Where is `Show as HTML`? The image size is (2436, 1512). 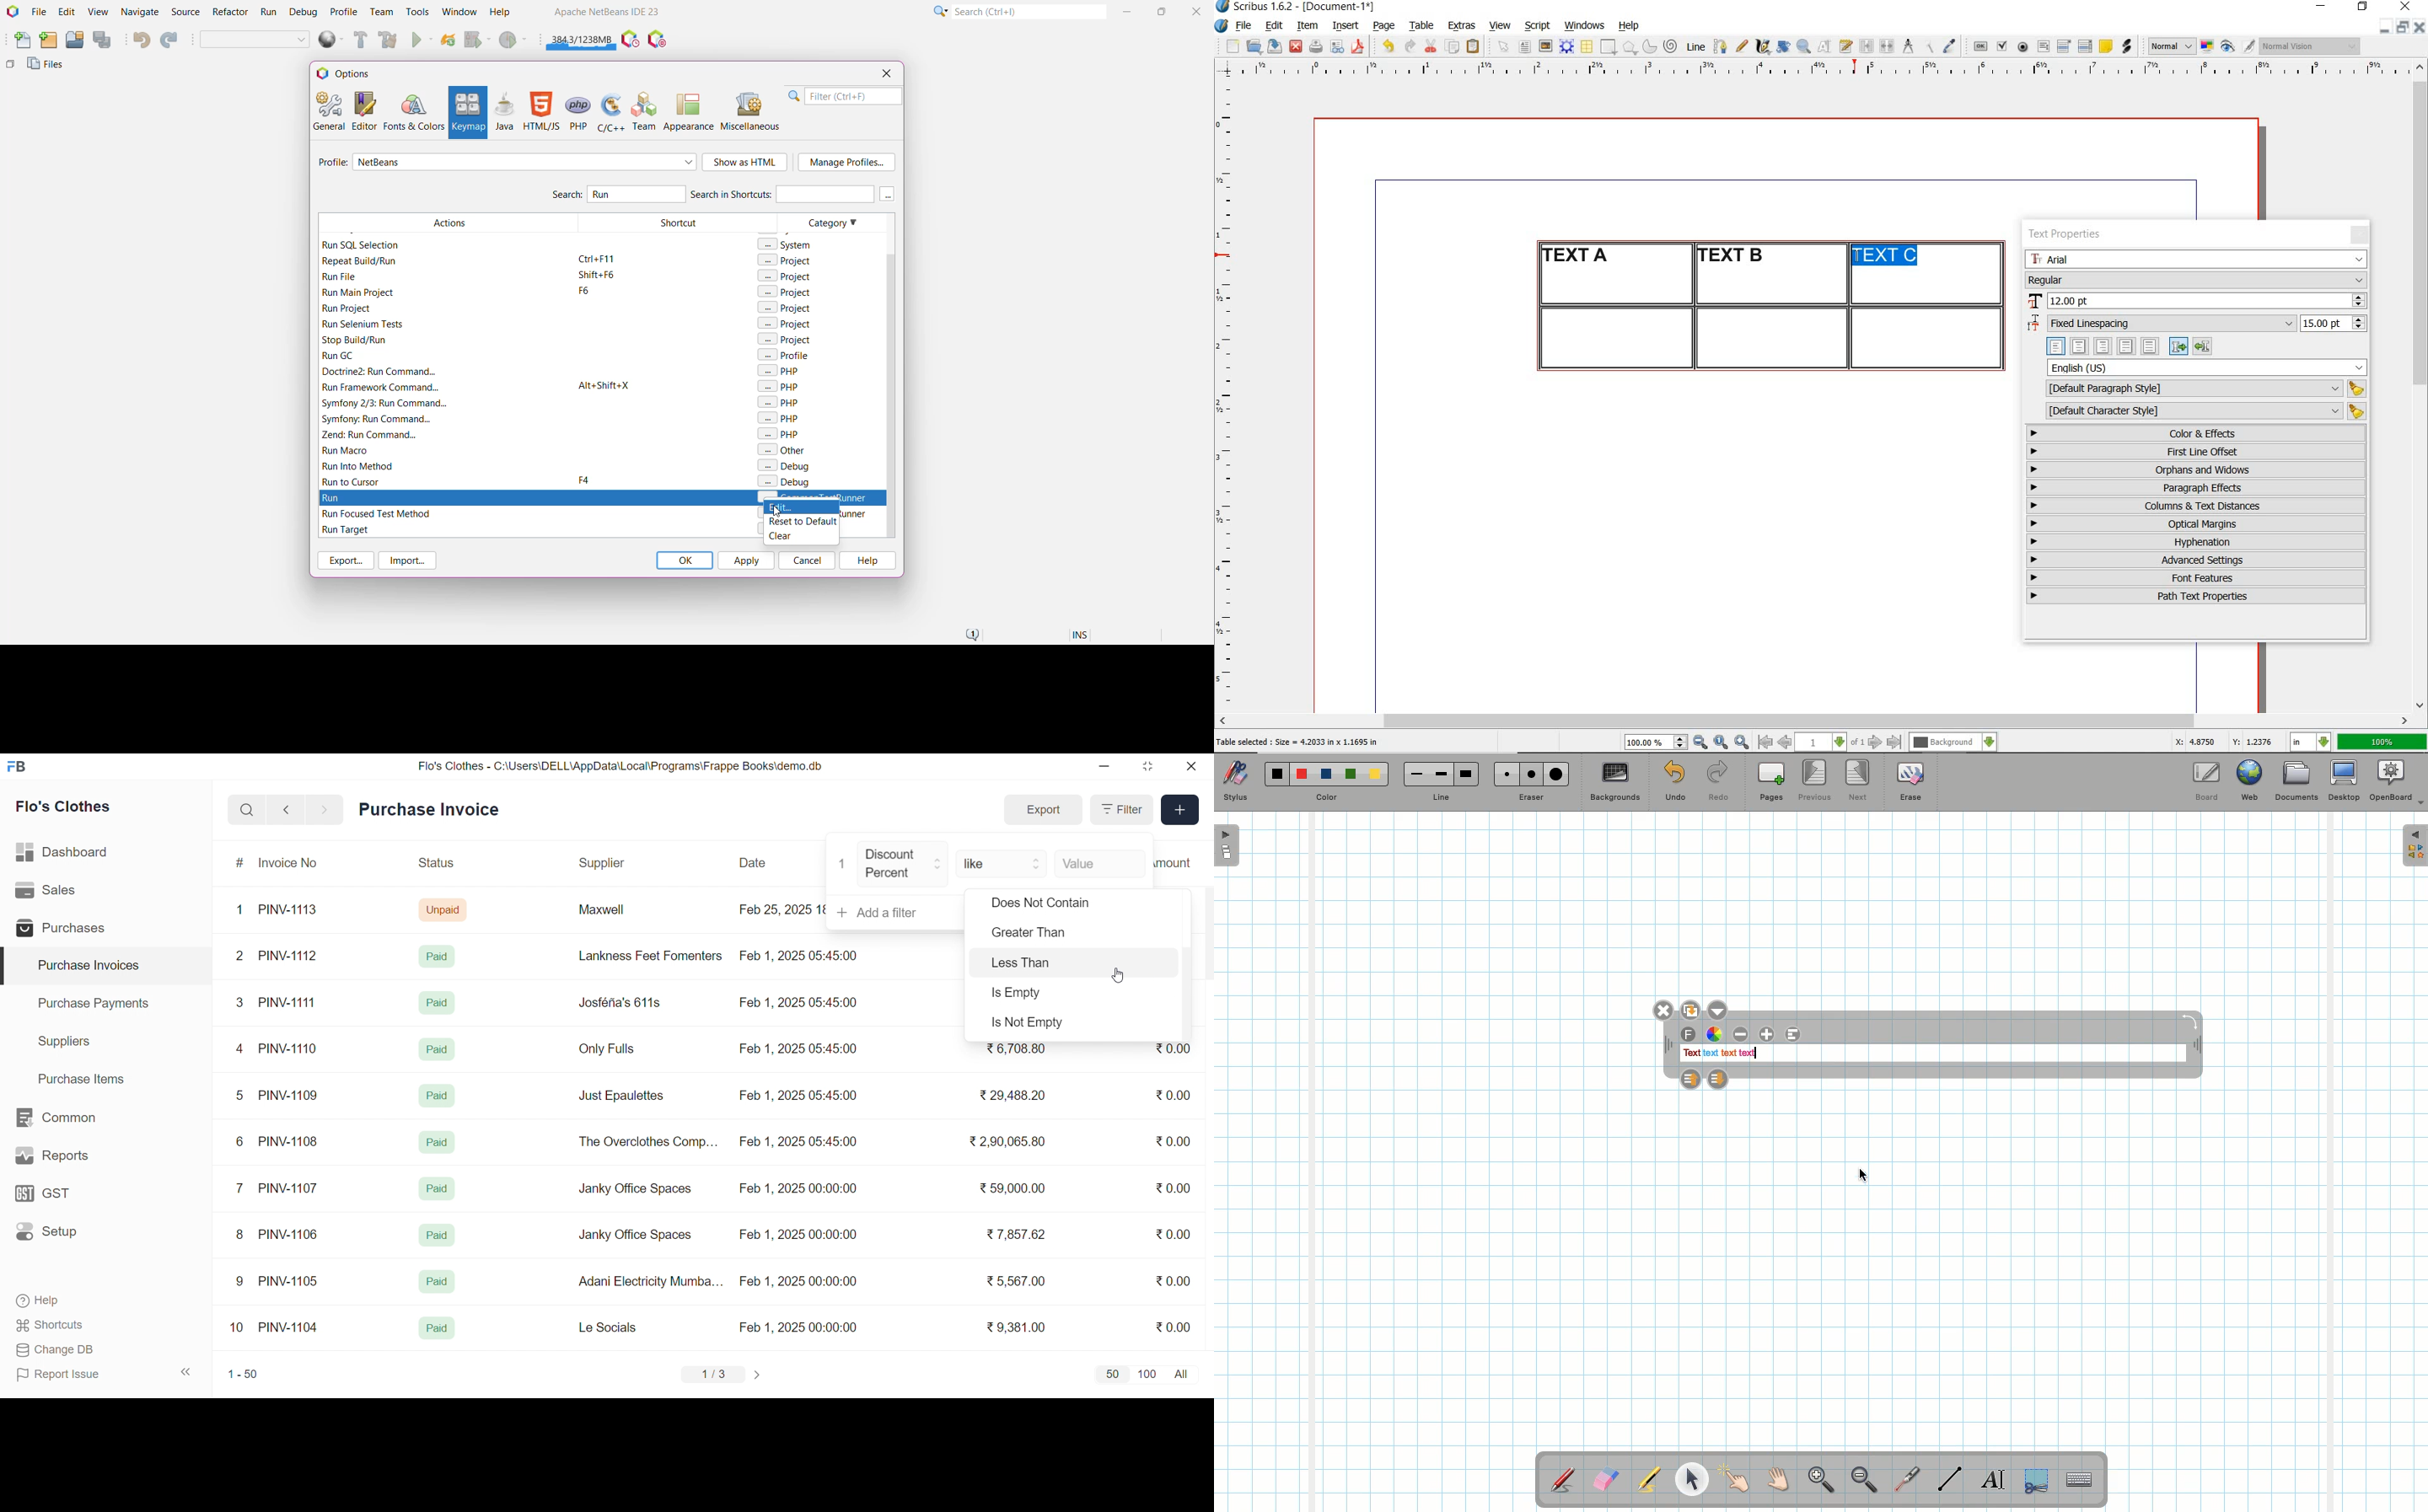 Show as HTML is located at coordinates (745, 163).